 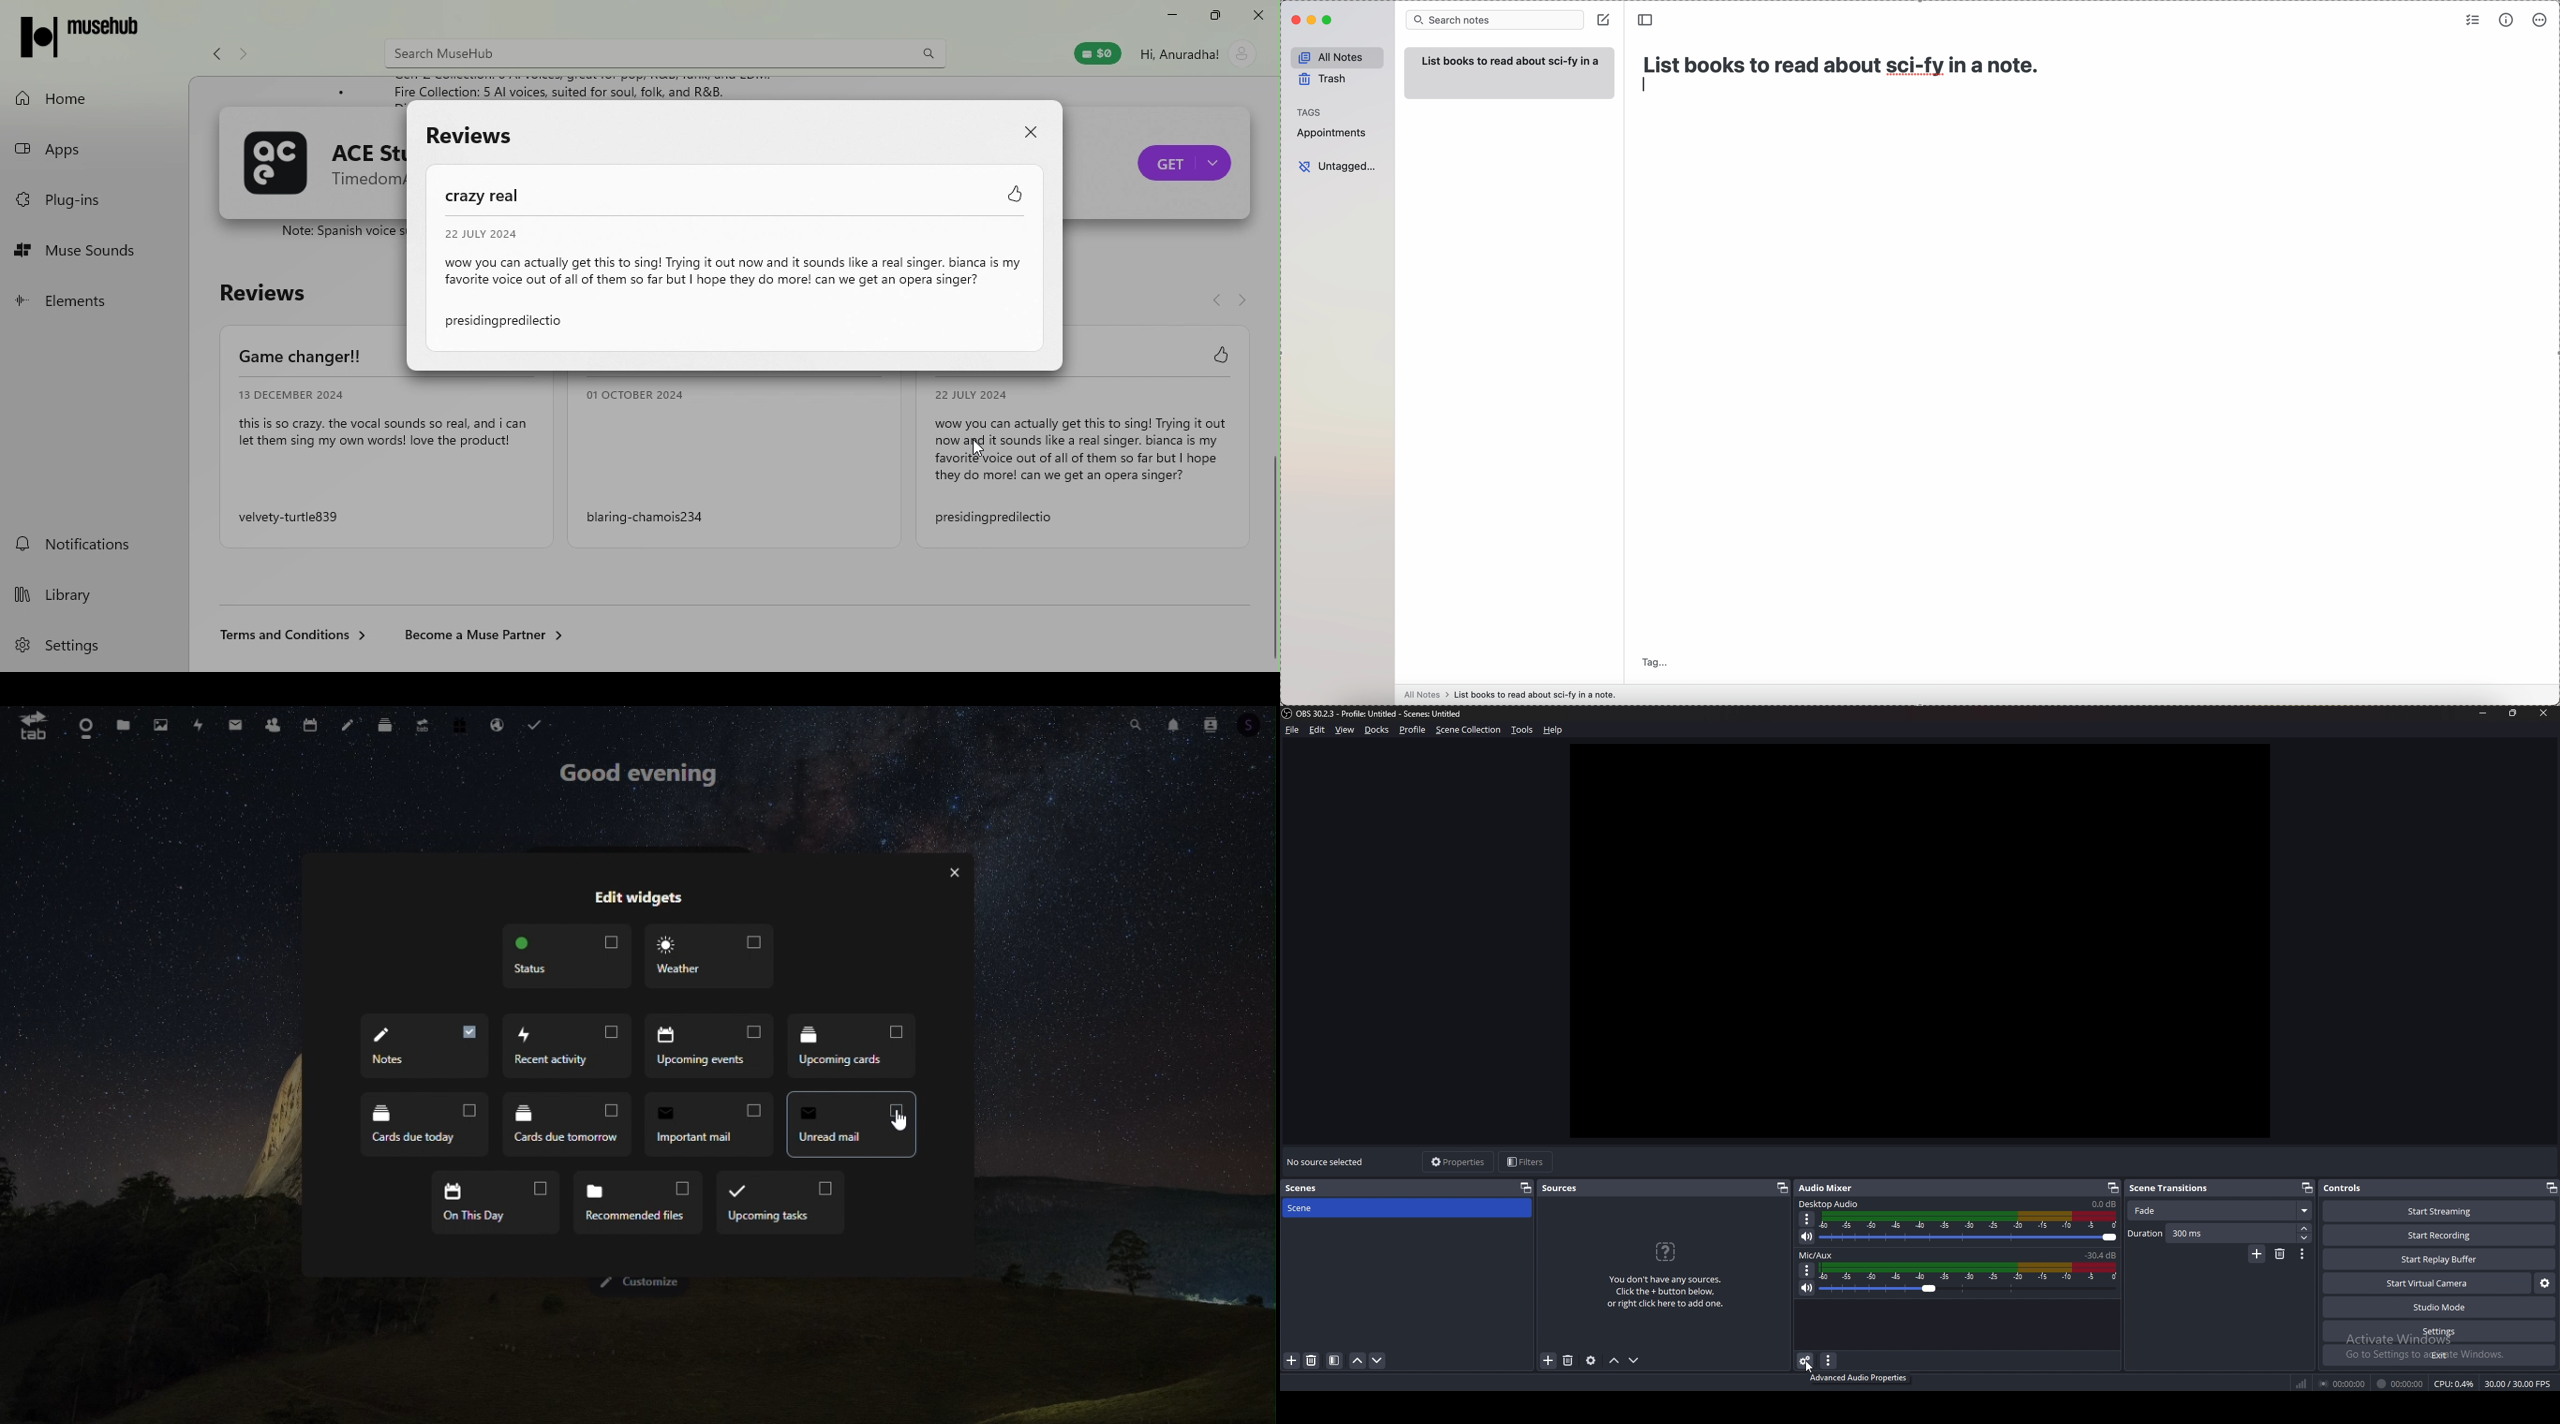 What do you see at coordinates (1358, 1361) in the screenshot?
I see `move scene up` at bounding box center [1358, 1361].